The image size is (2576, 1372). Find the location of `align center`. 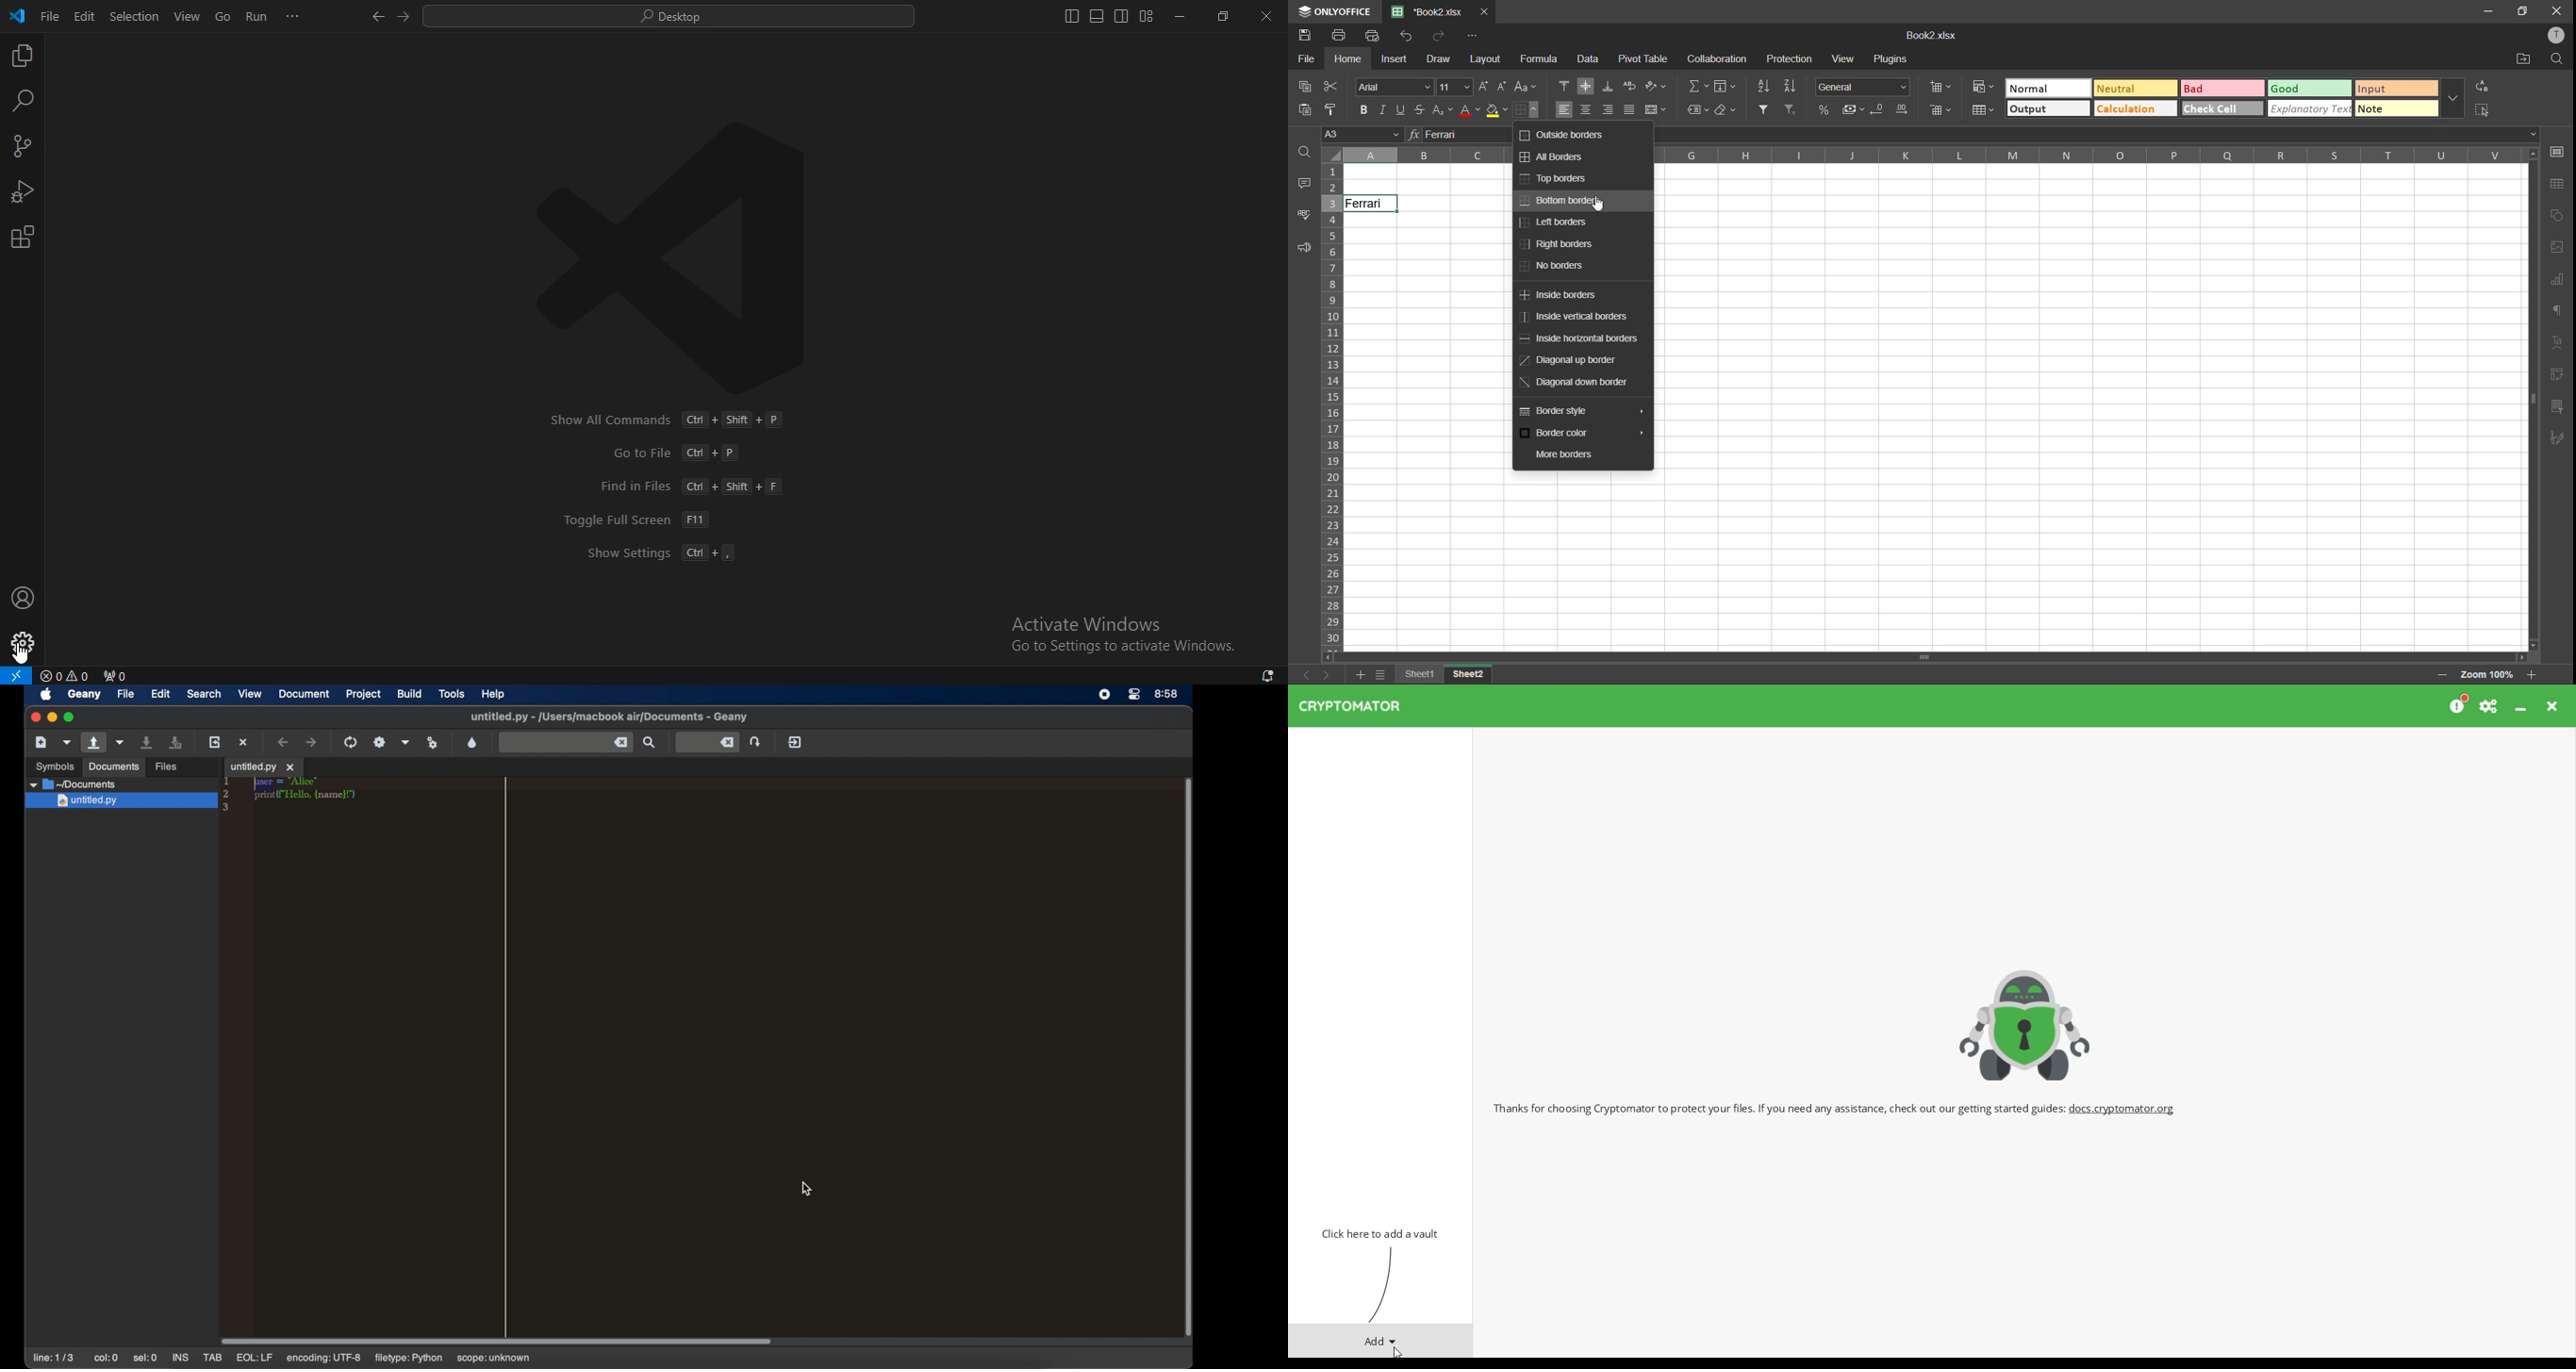

align center is located at coordinates (1587, 110).